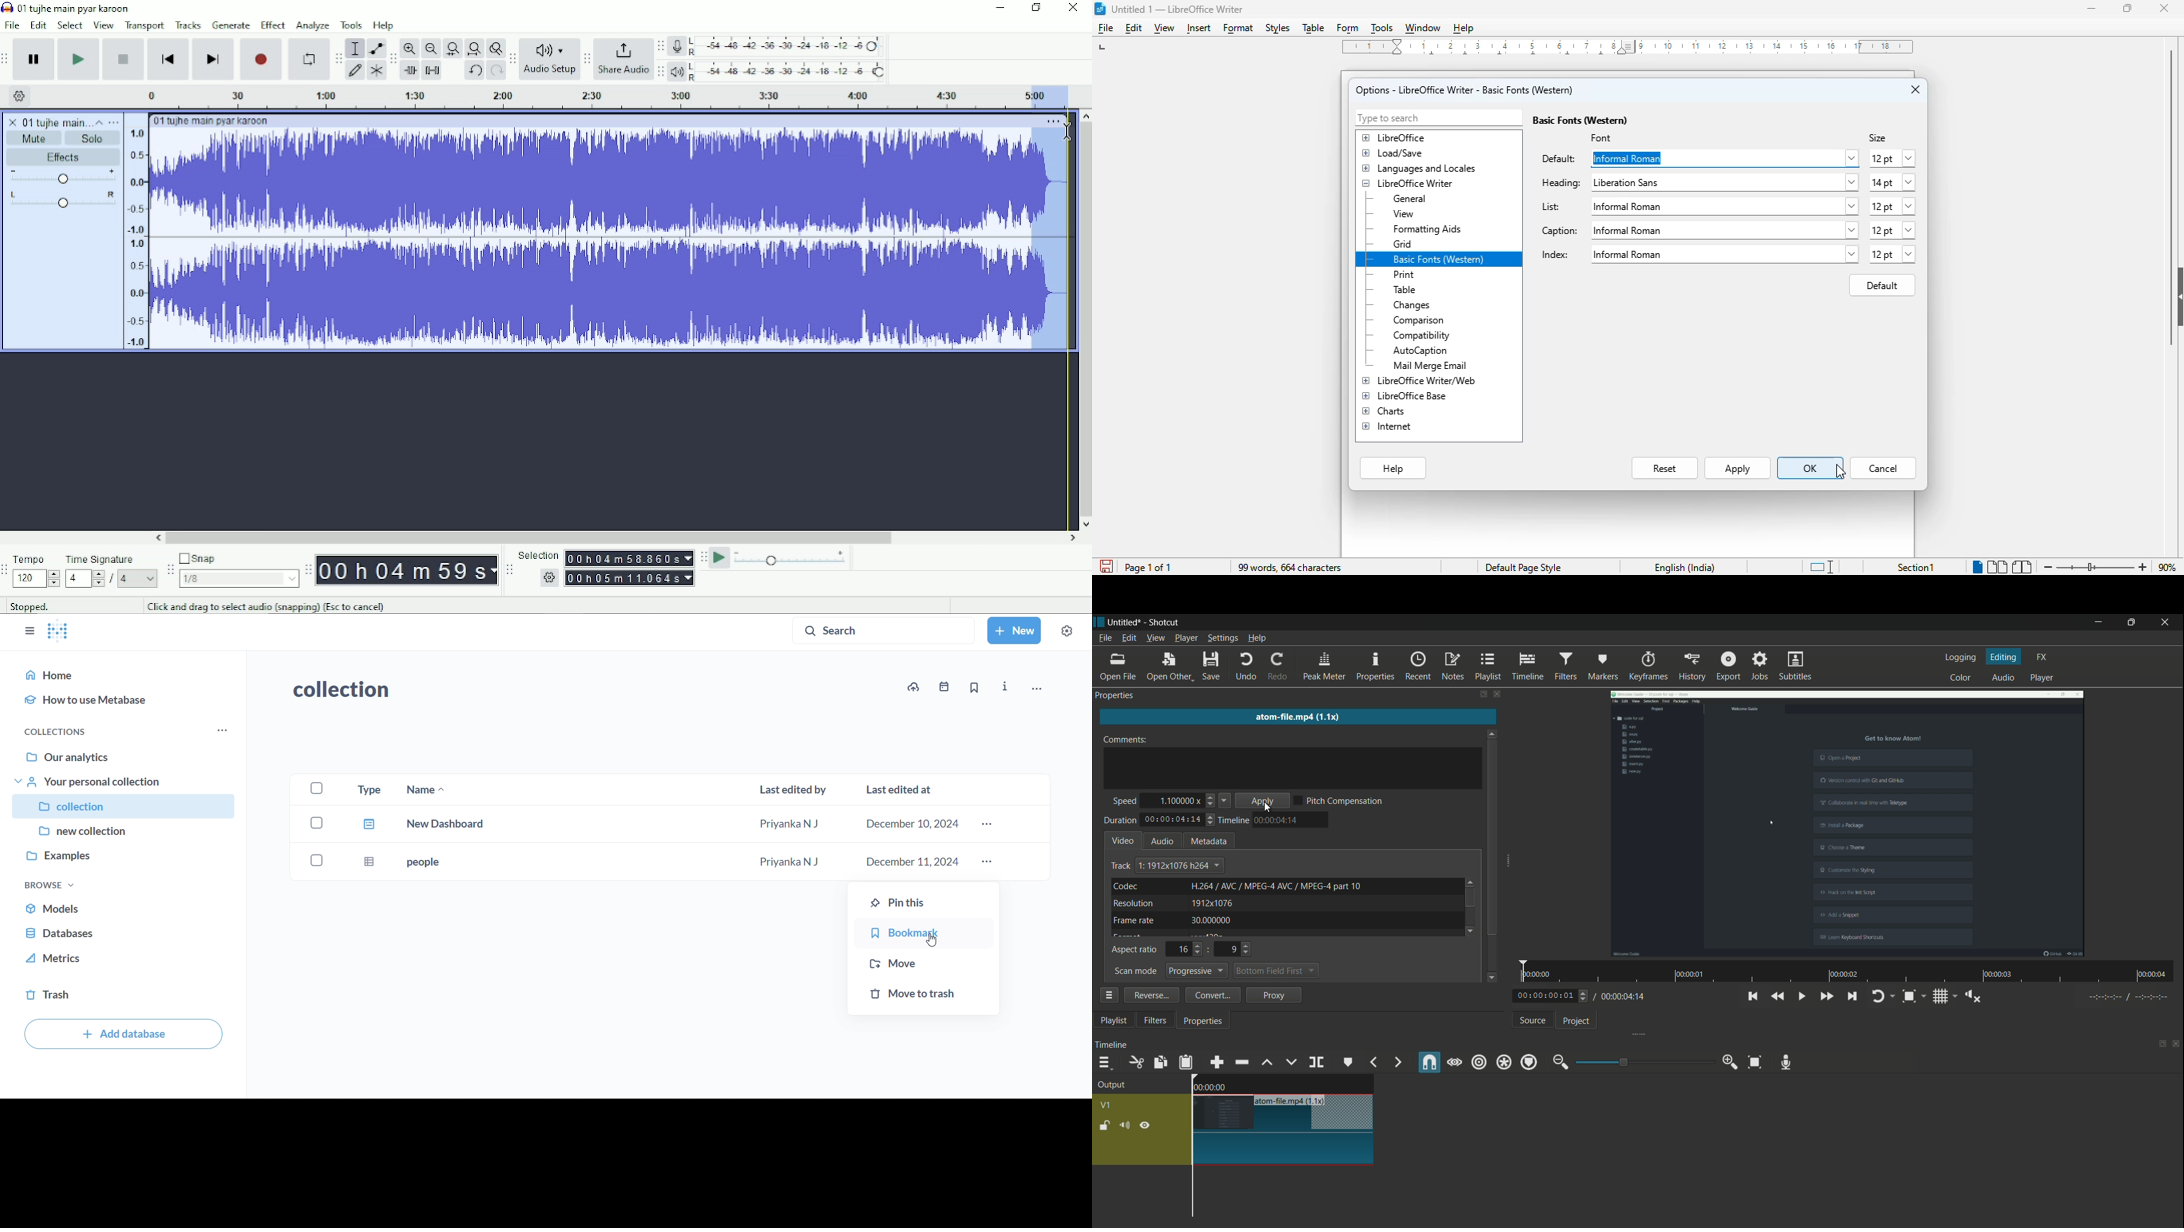 The height and width of the screenshot is (1232, 2184). Describe the element at coordinates (1552, 207) in the screenshot. I see `list: ` at that location.